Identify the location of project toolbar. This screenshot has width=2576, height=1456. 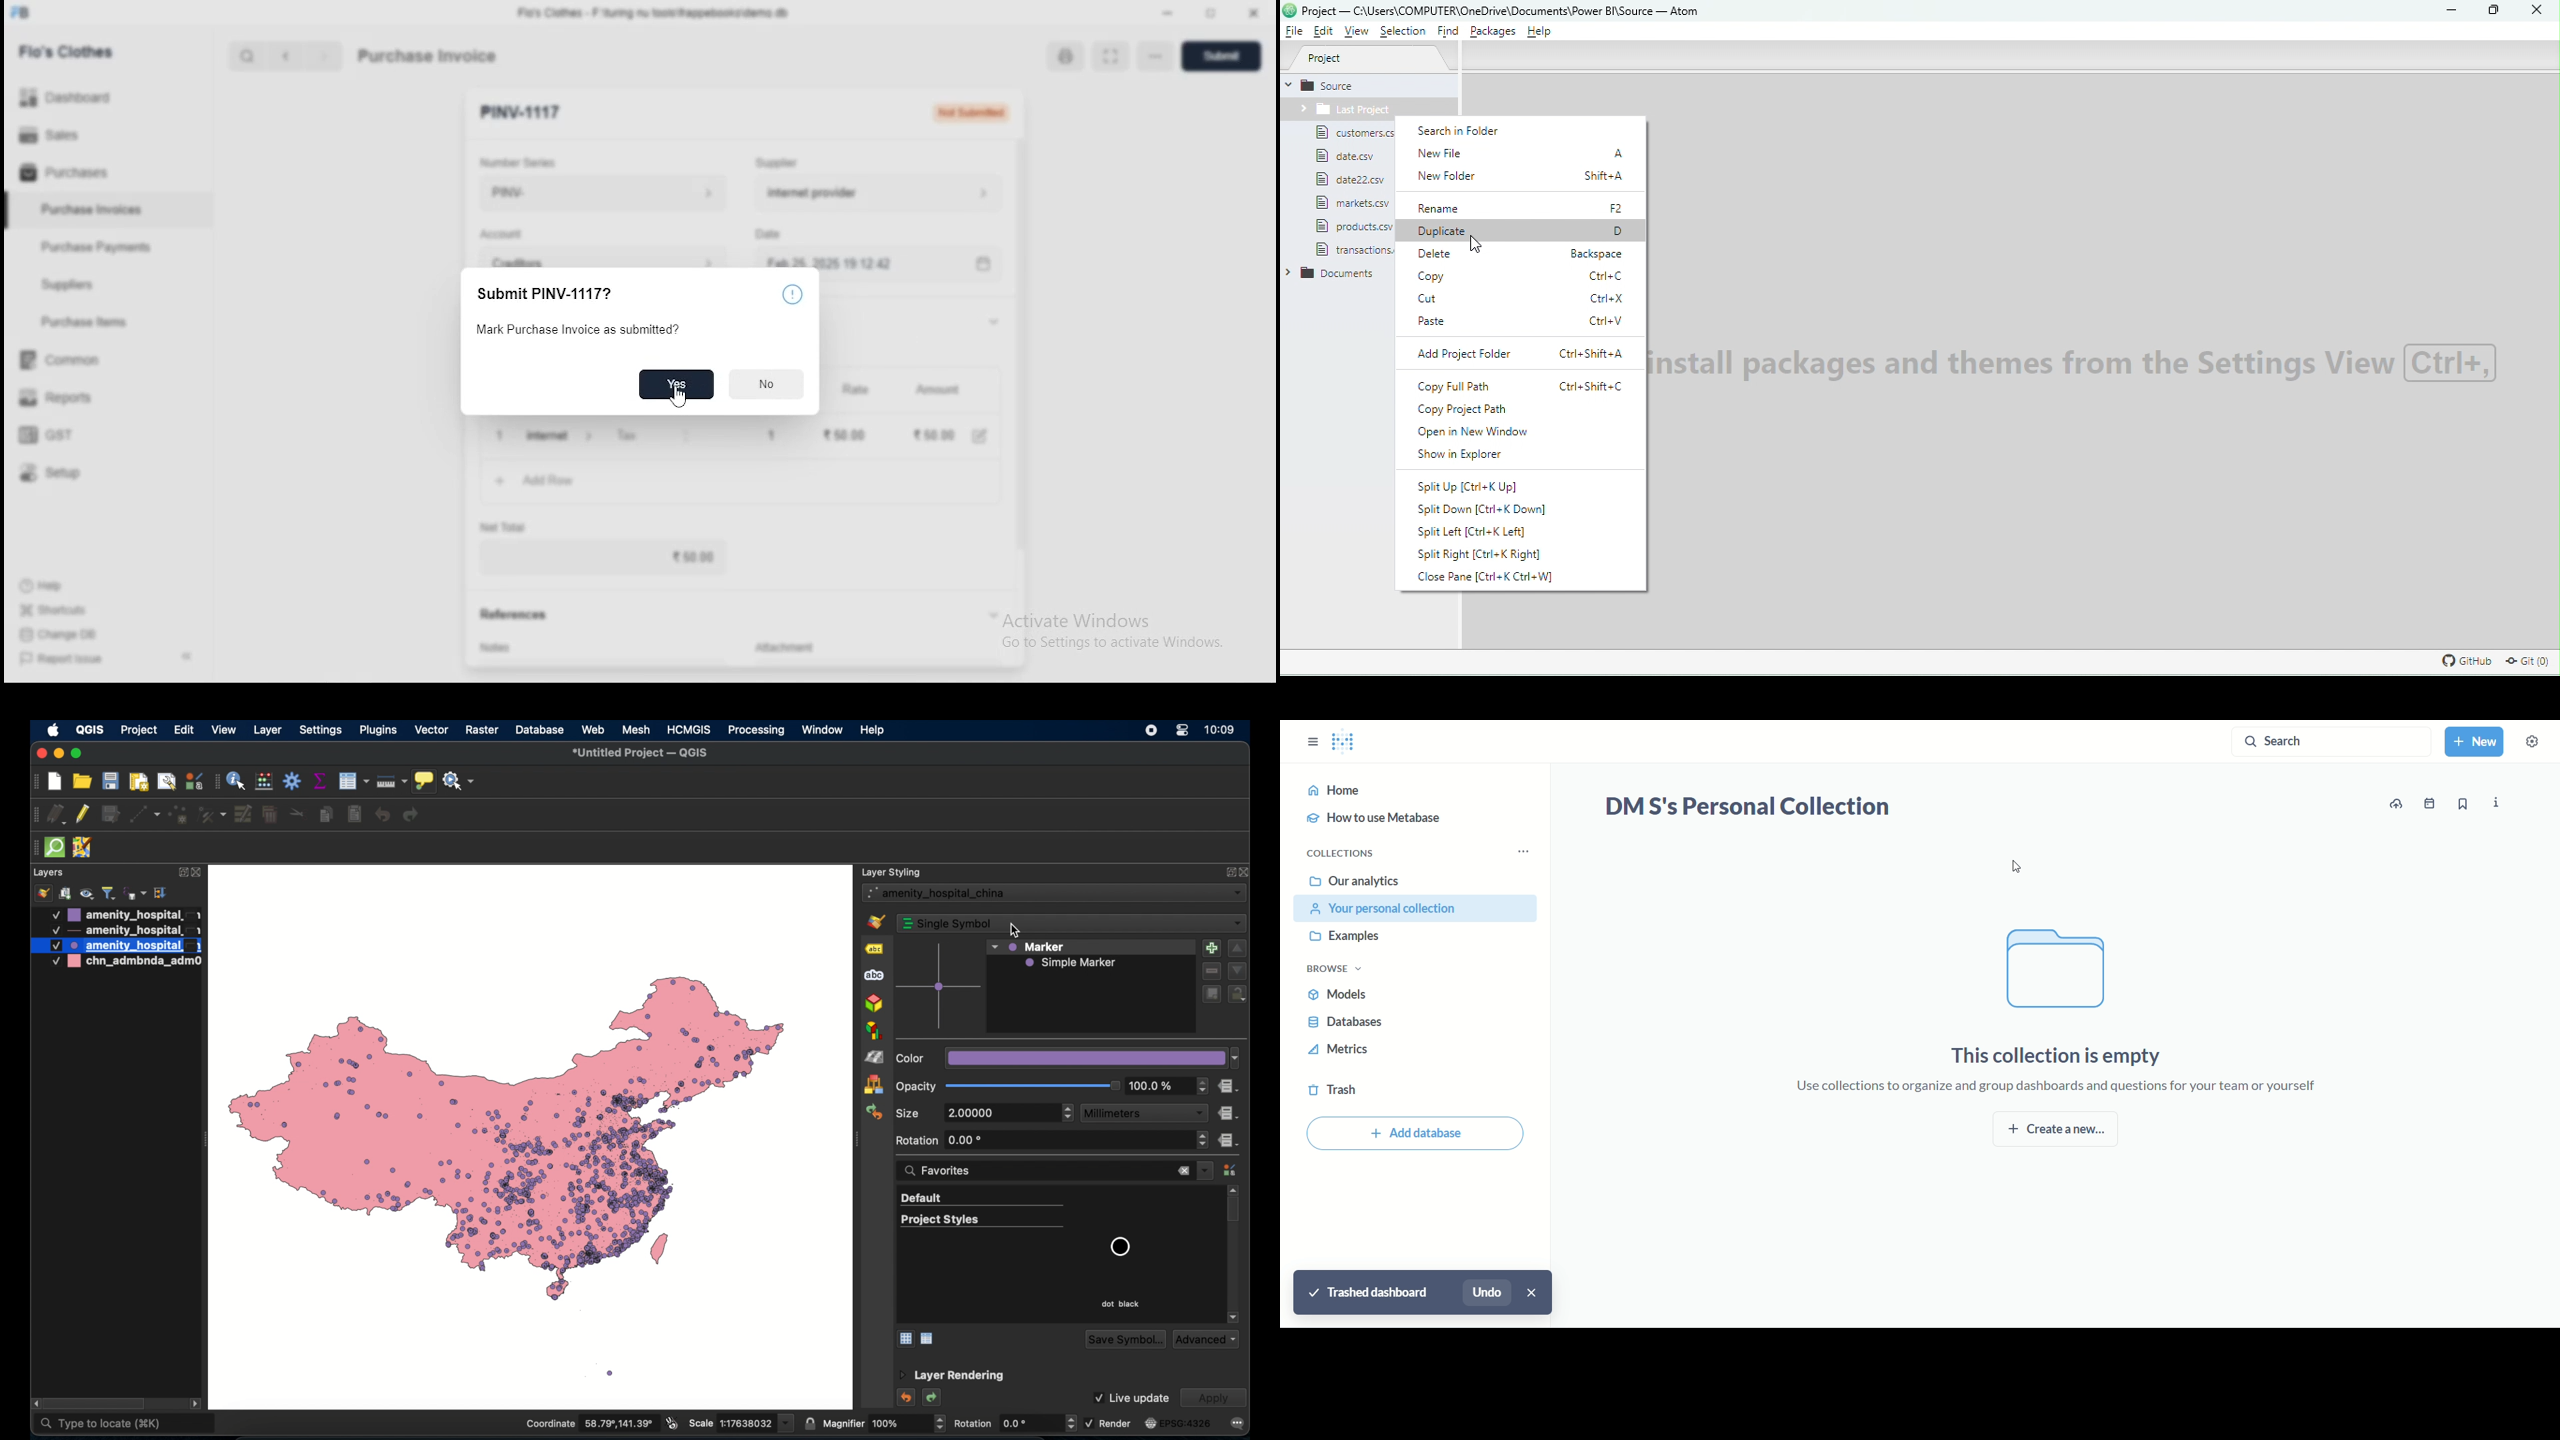
(35, 783).